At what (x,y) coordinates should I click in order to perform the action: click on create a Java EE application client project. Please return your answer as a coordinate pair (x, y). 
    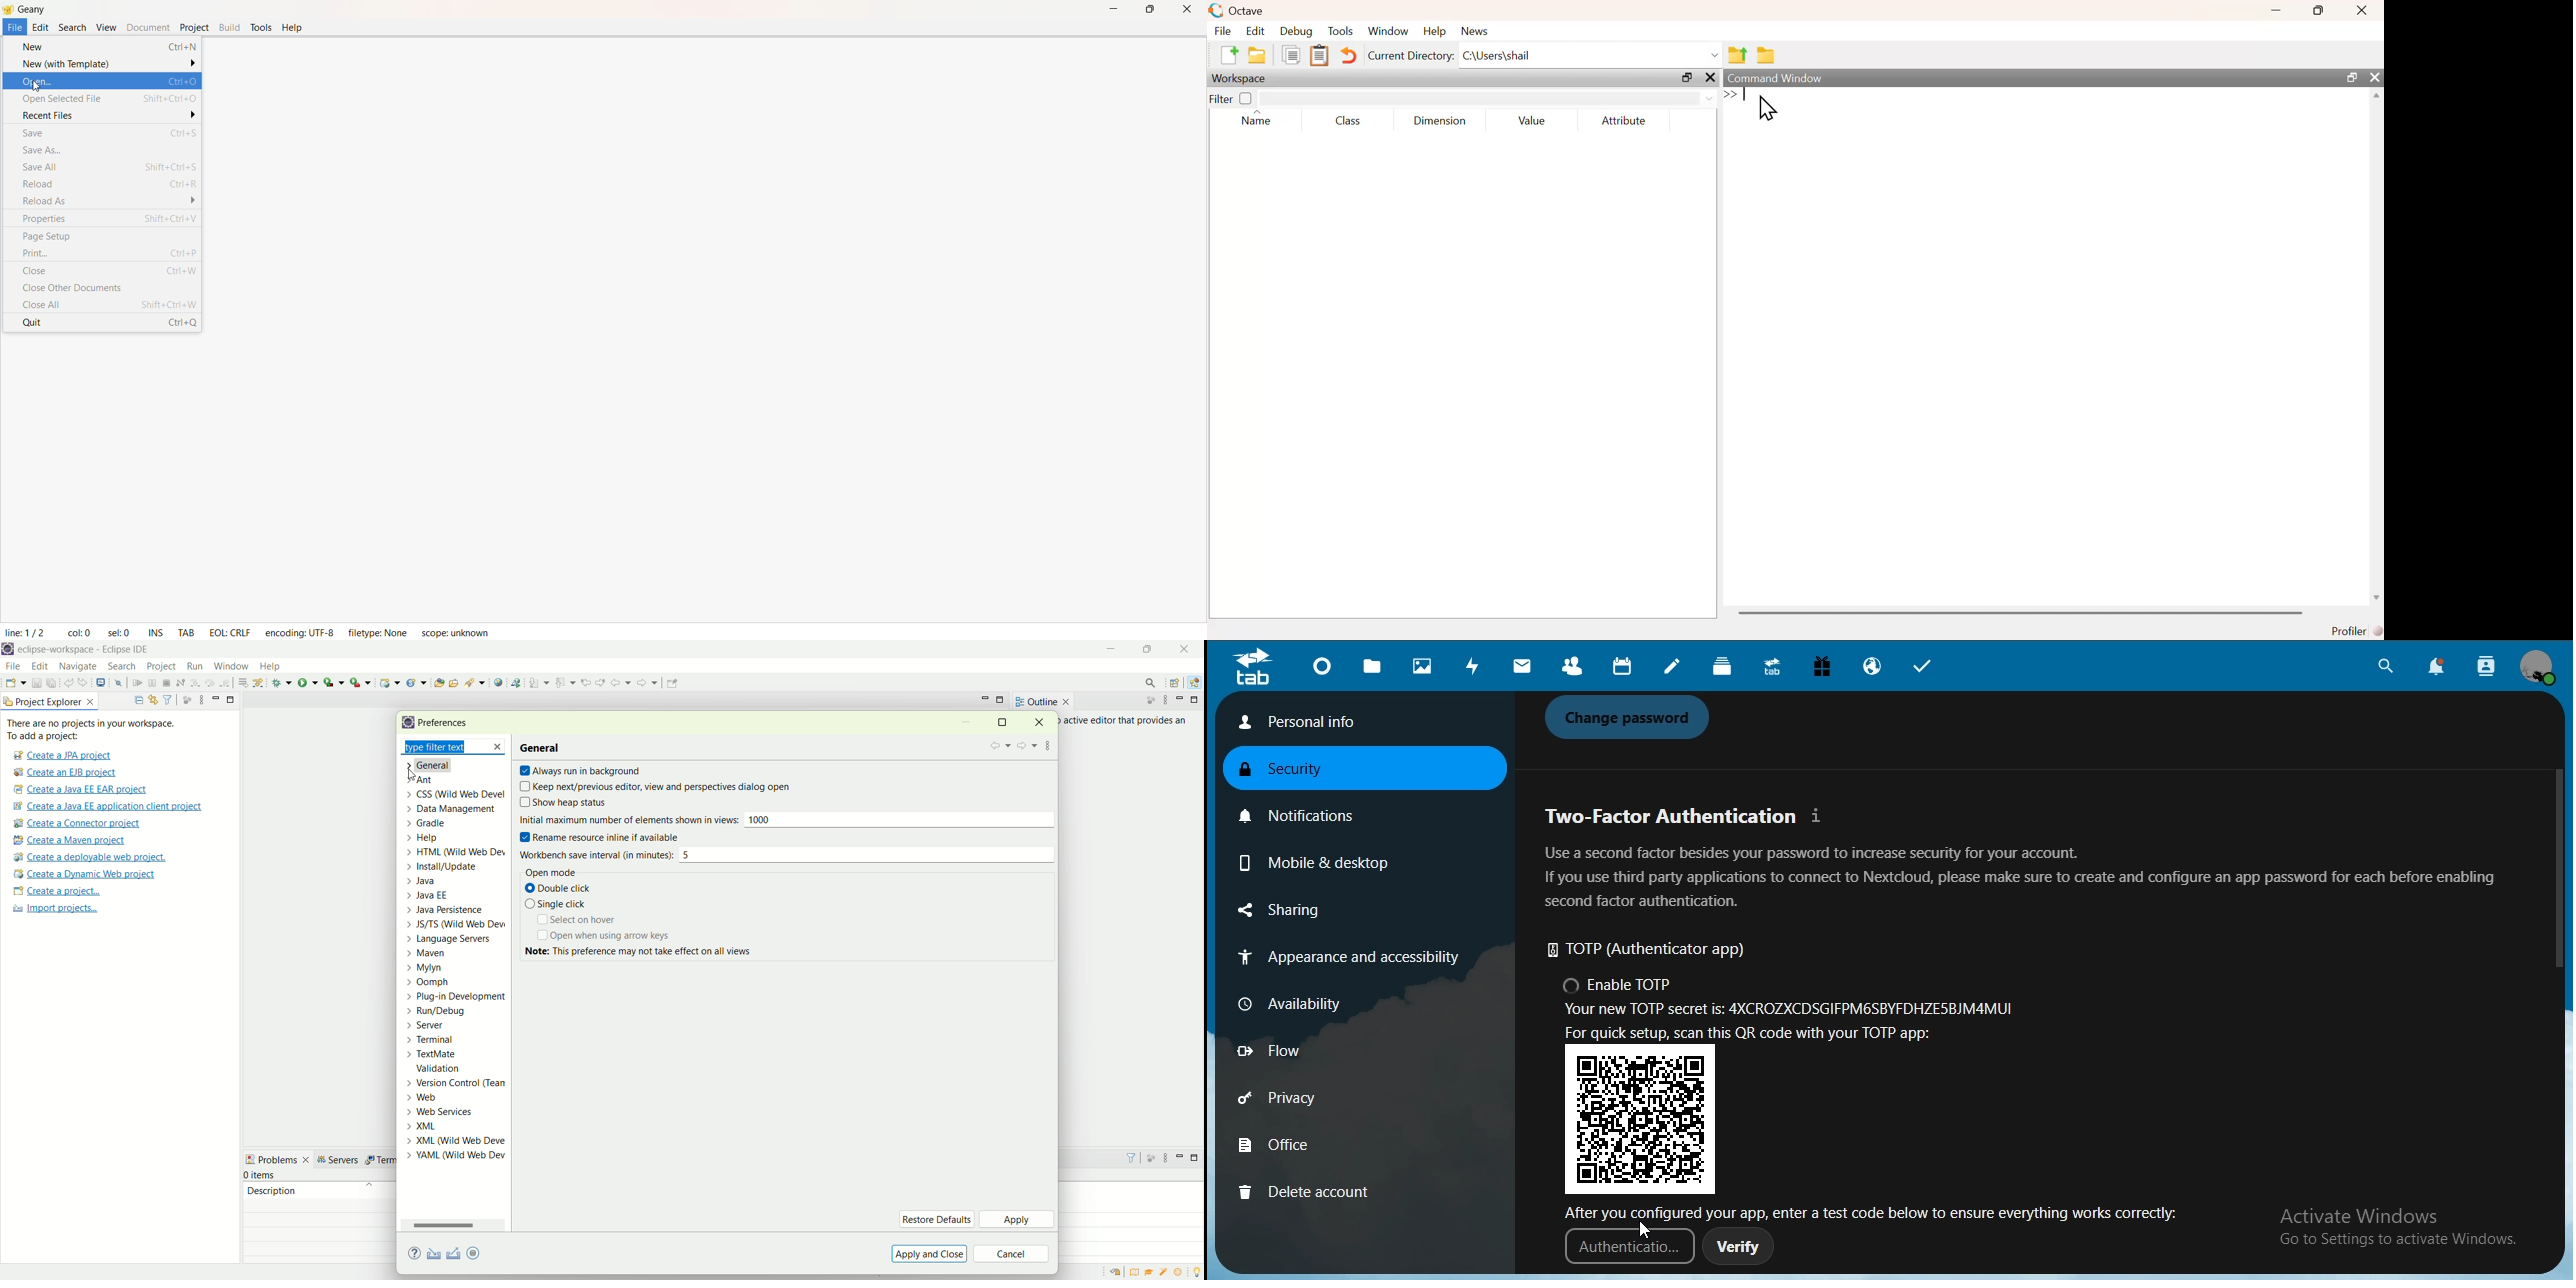
    Looking at the image, I should click on (107, 808).